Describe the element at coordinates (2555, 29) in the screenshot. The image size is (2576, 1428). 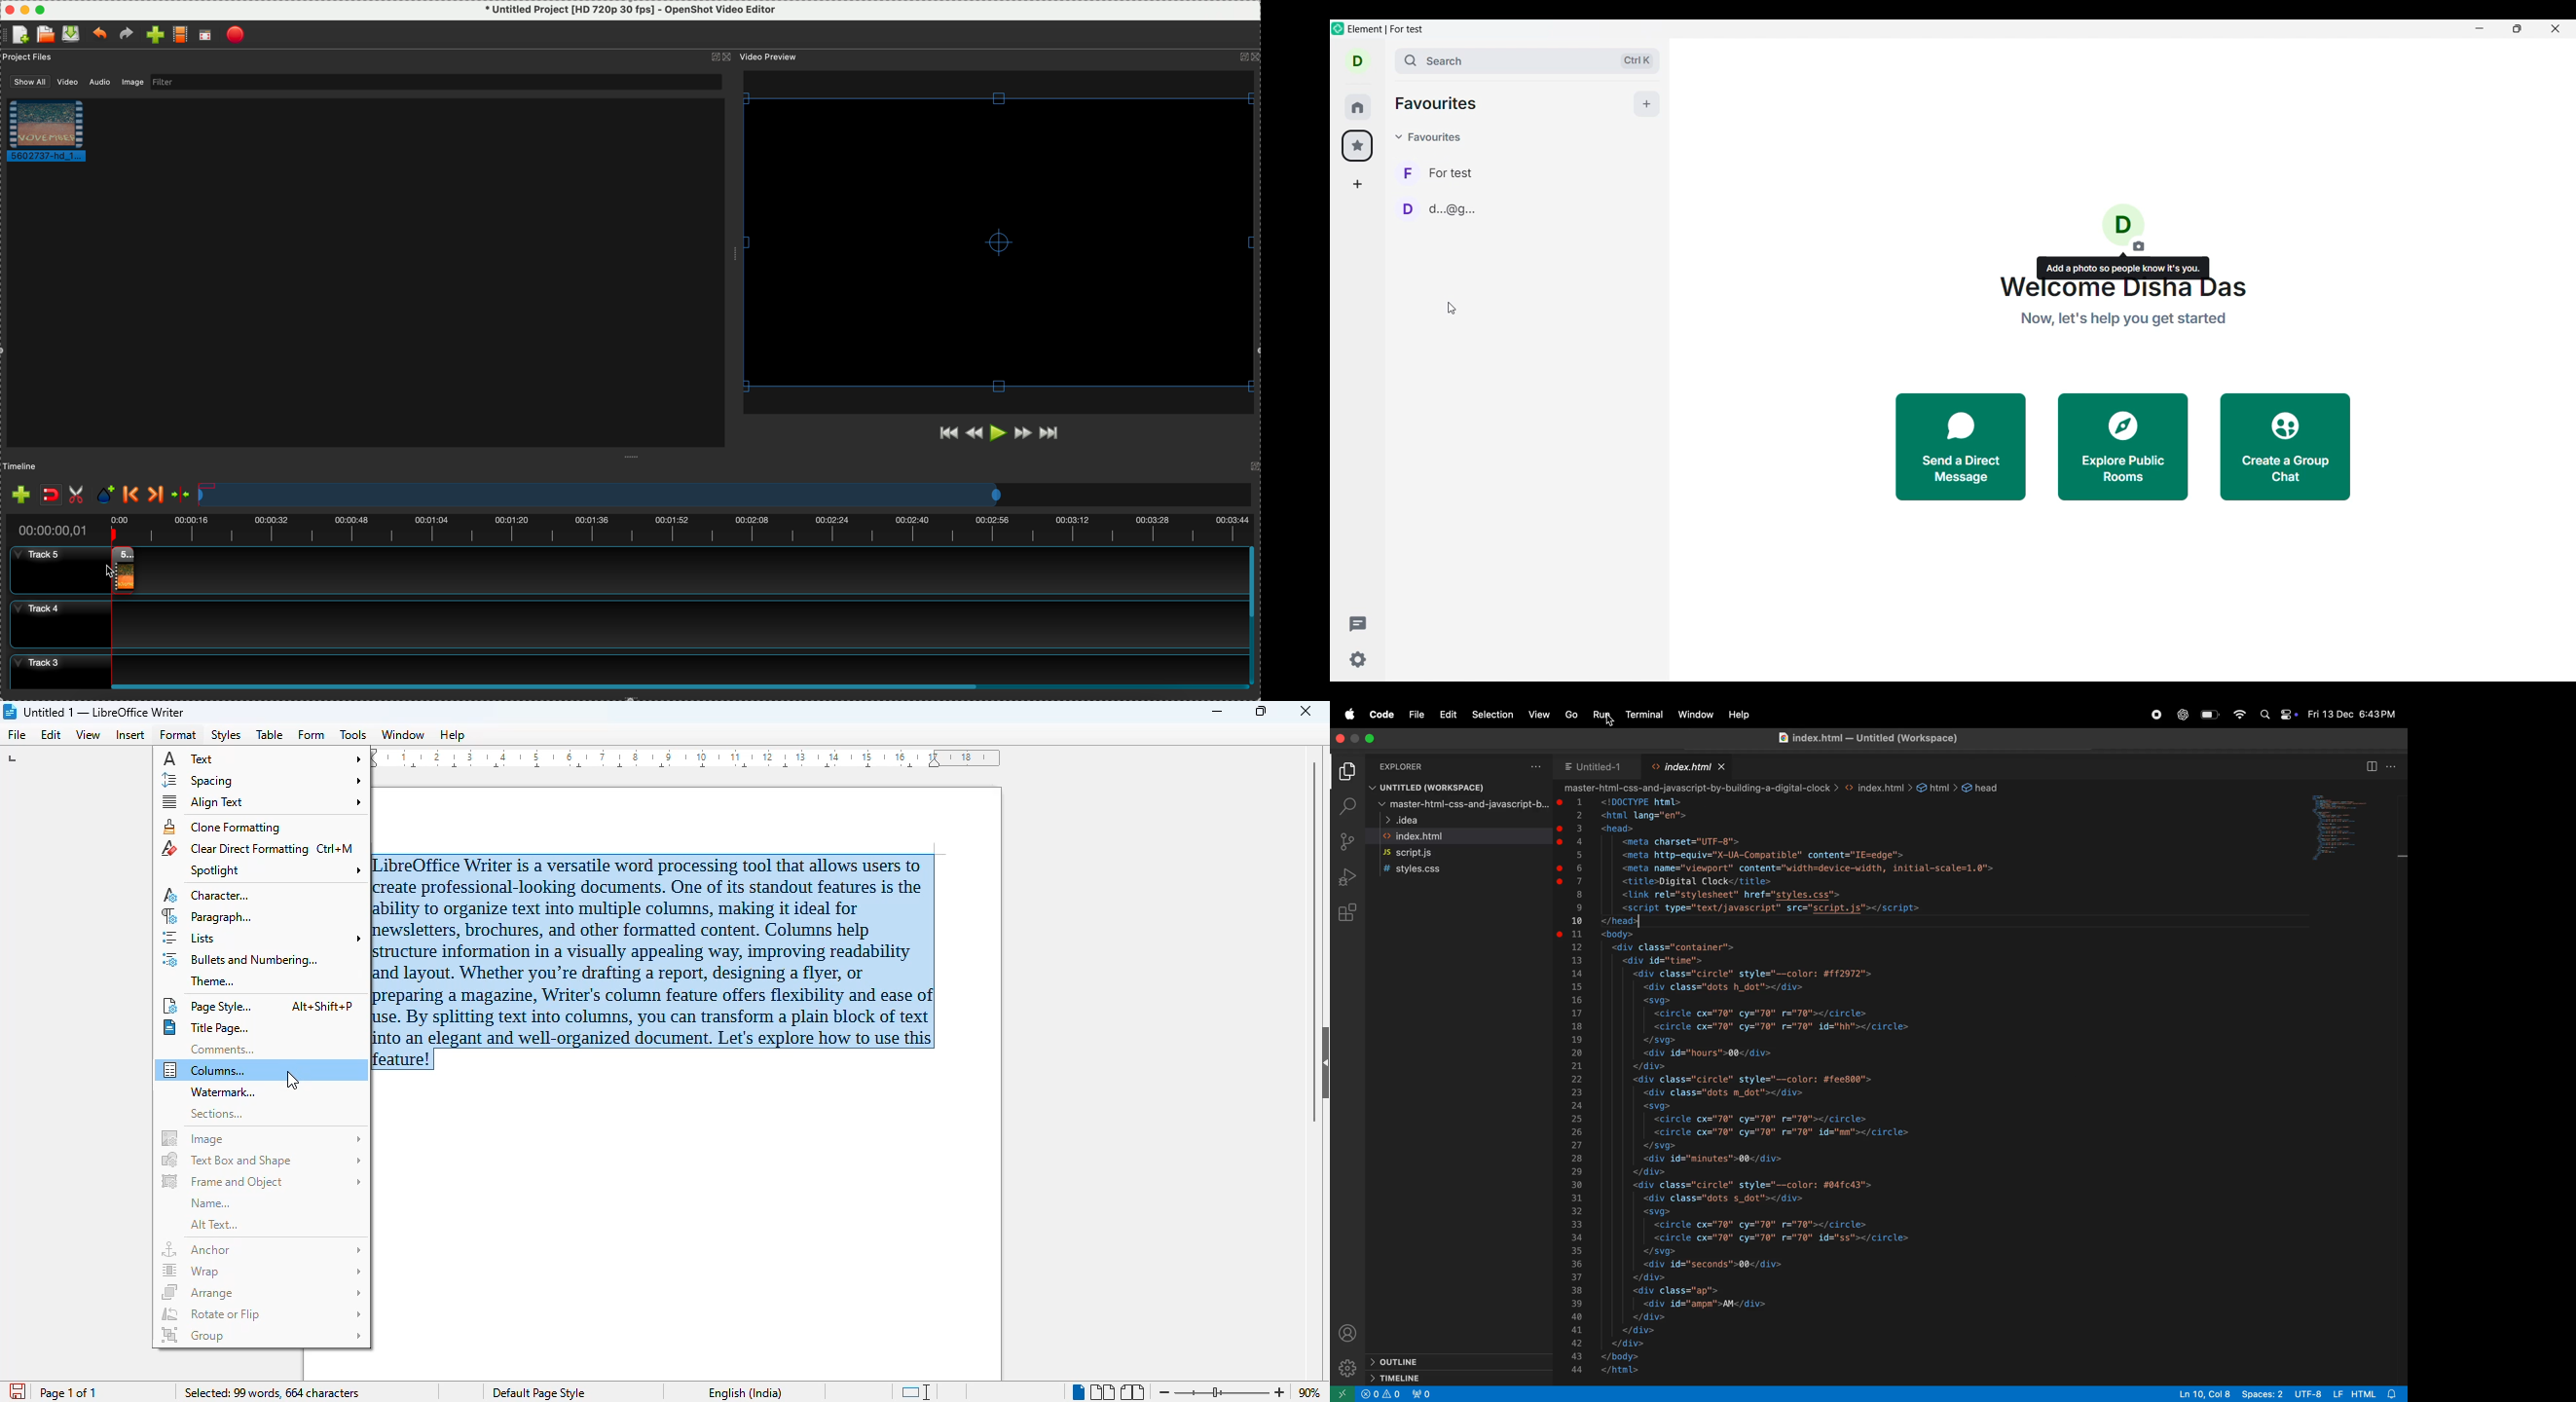
I see `Close interface` at that location.